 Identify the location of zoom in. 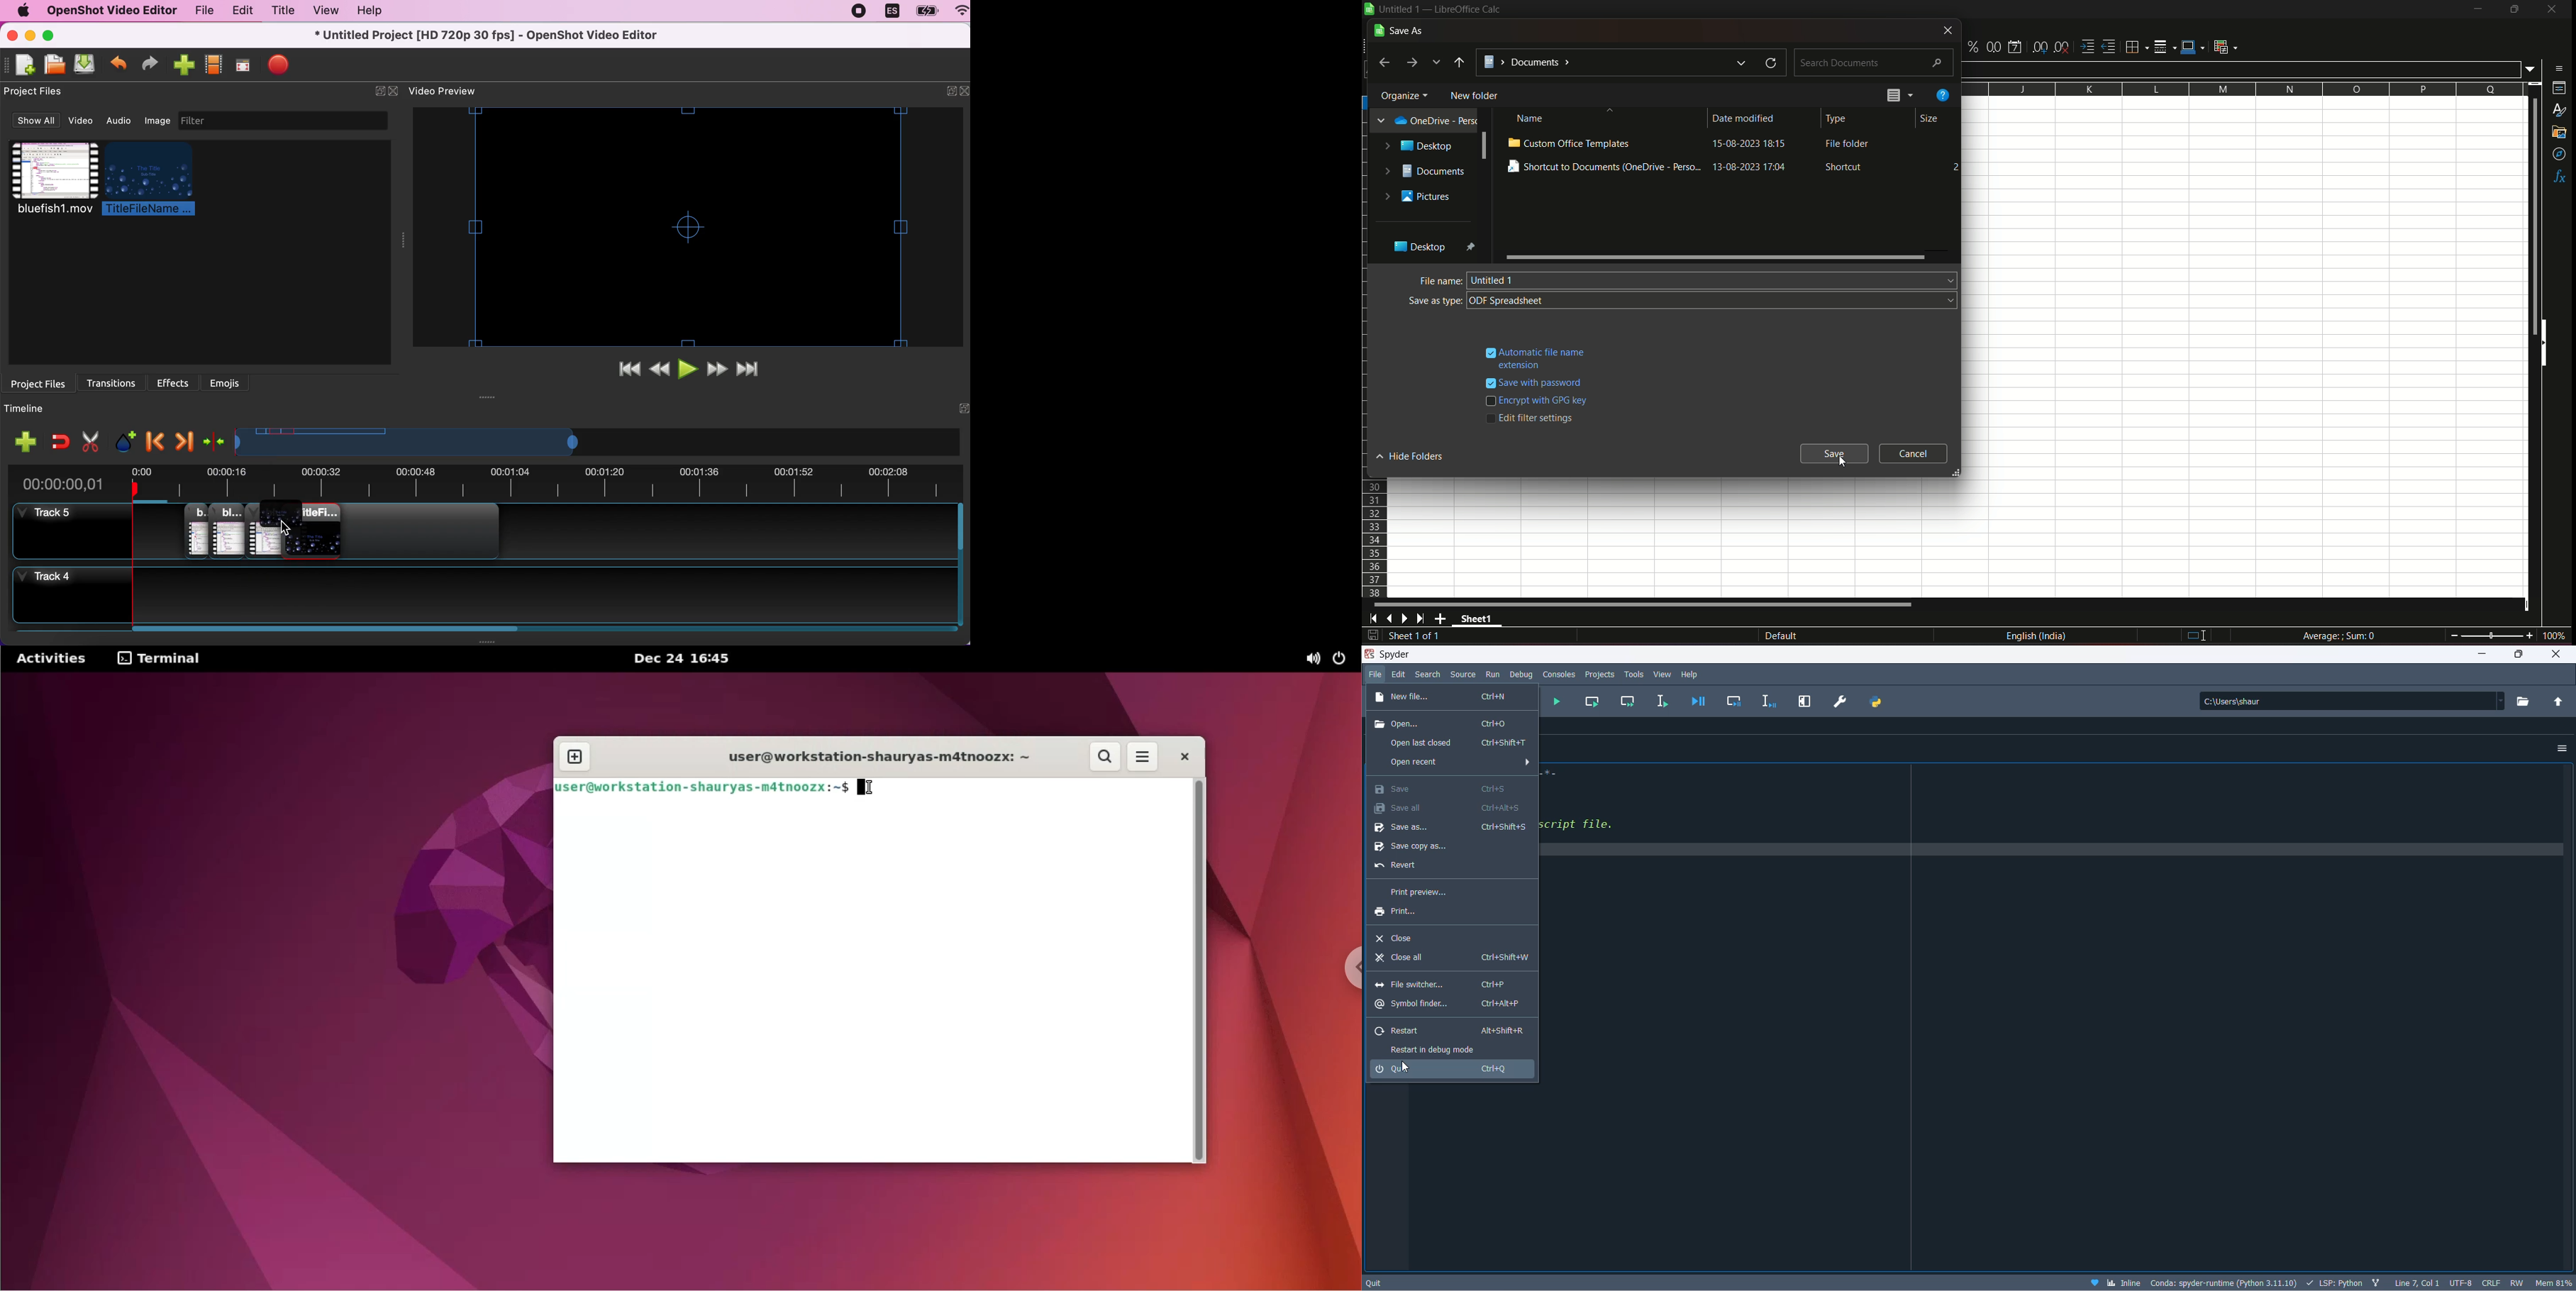
(2529, 635).